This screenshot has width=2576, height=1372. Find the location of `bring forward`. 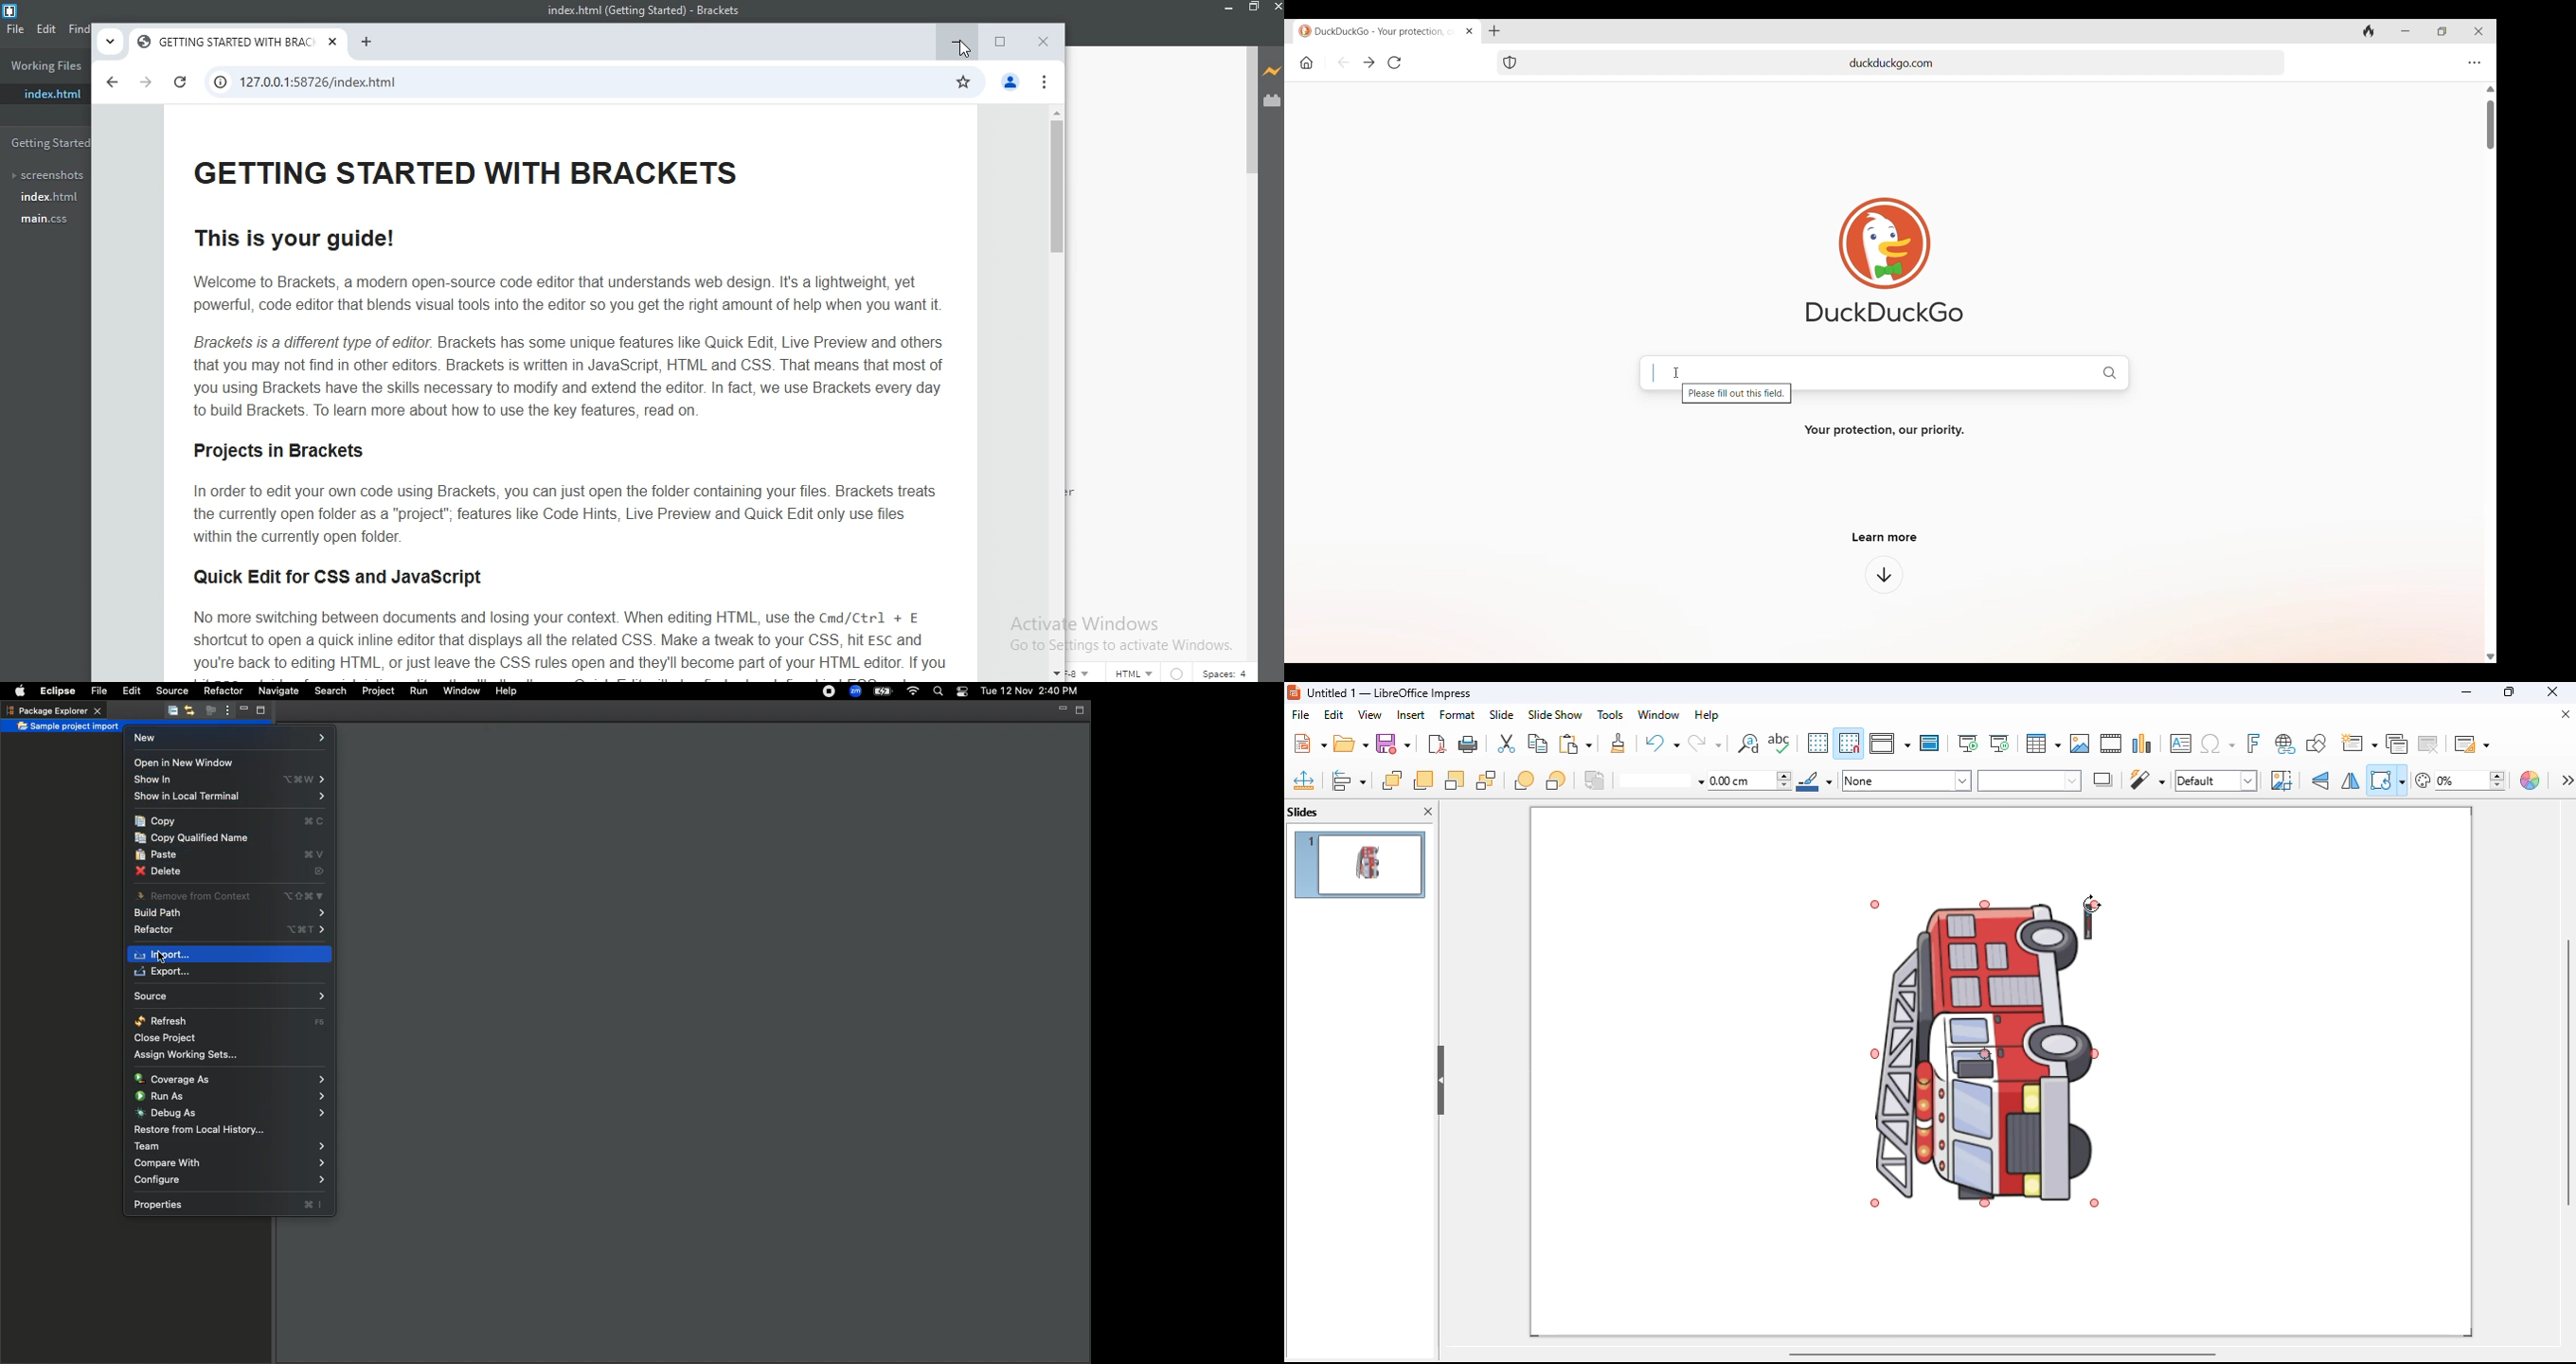

bring forward is located at coordinates (1422, 780).